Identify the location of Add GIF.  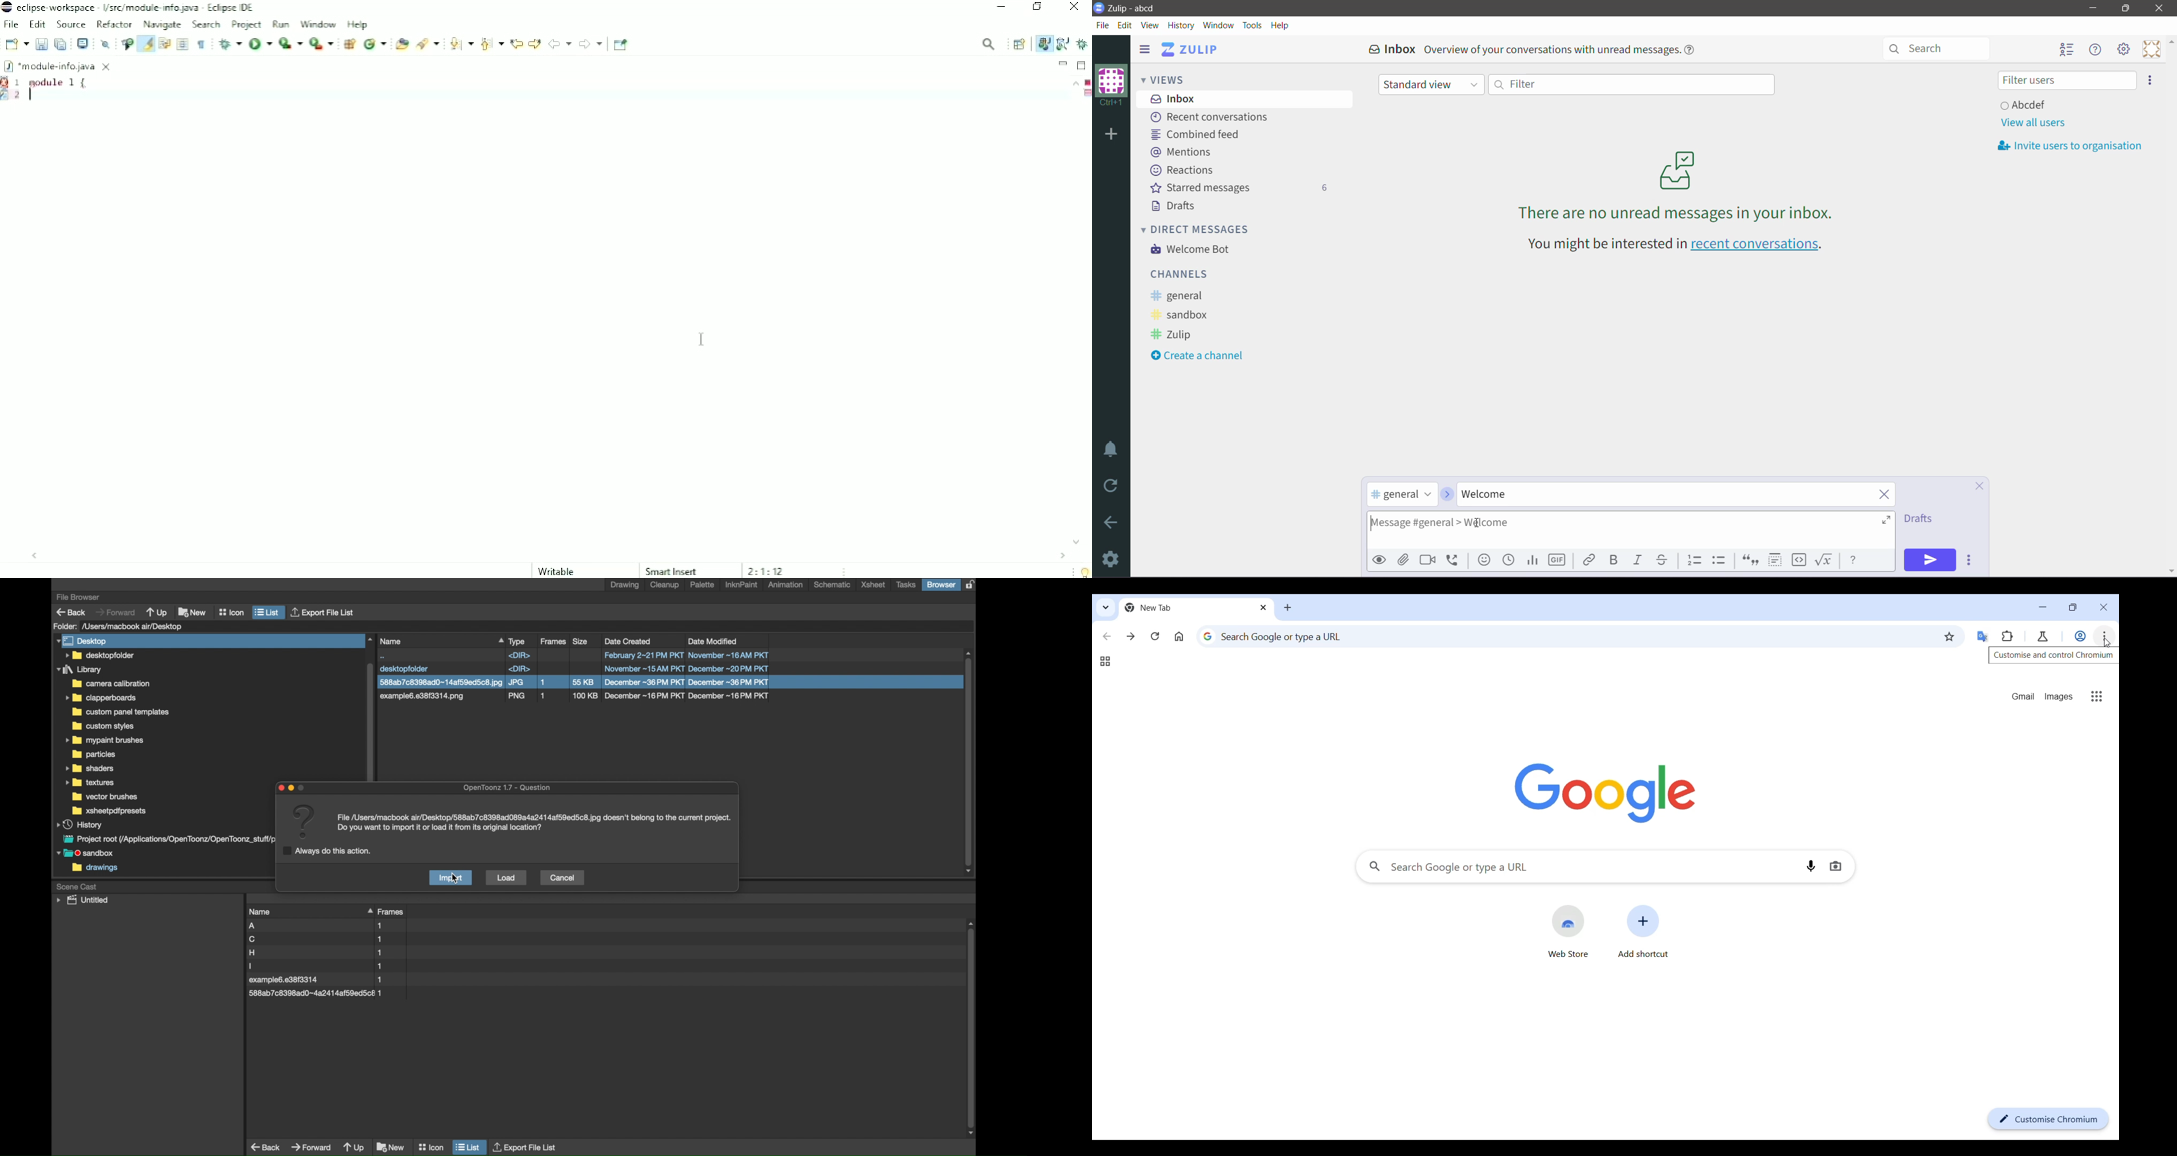
(1556, 560).